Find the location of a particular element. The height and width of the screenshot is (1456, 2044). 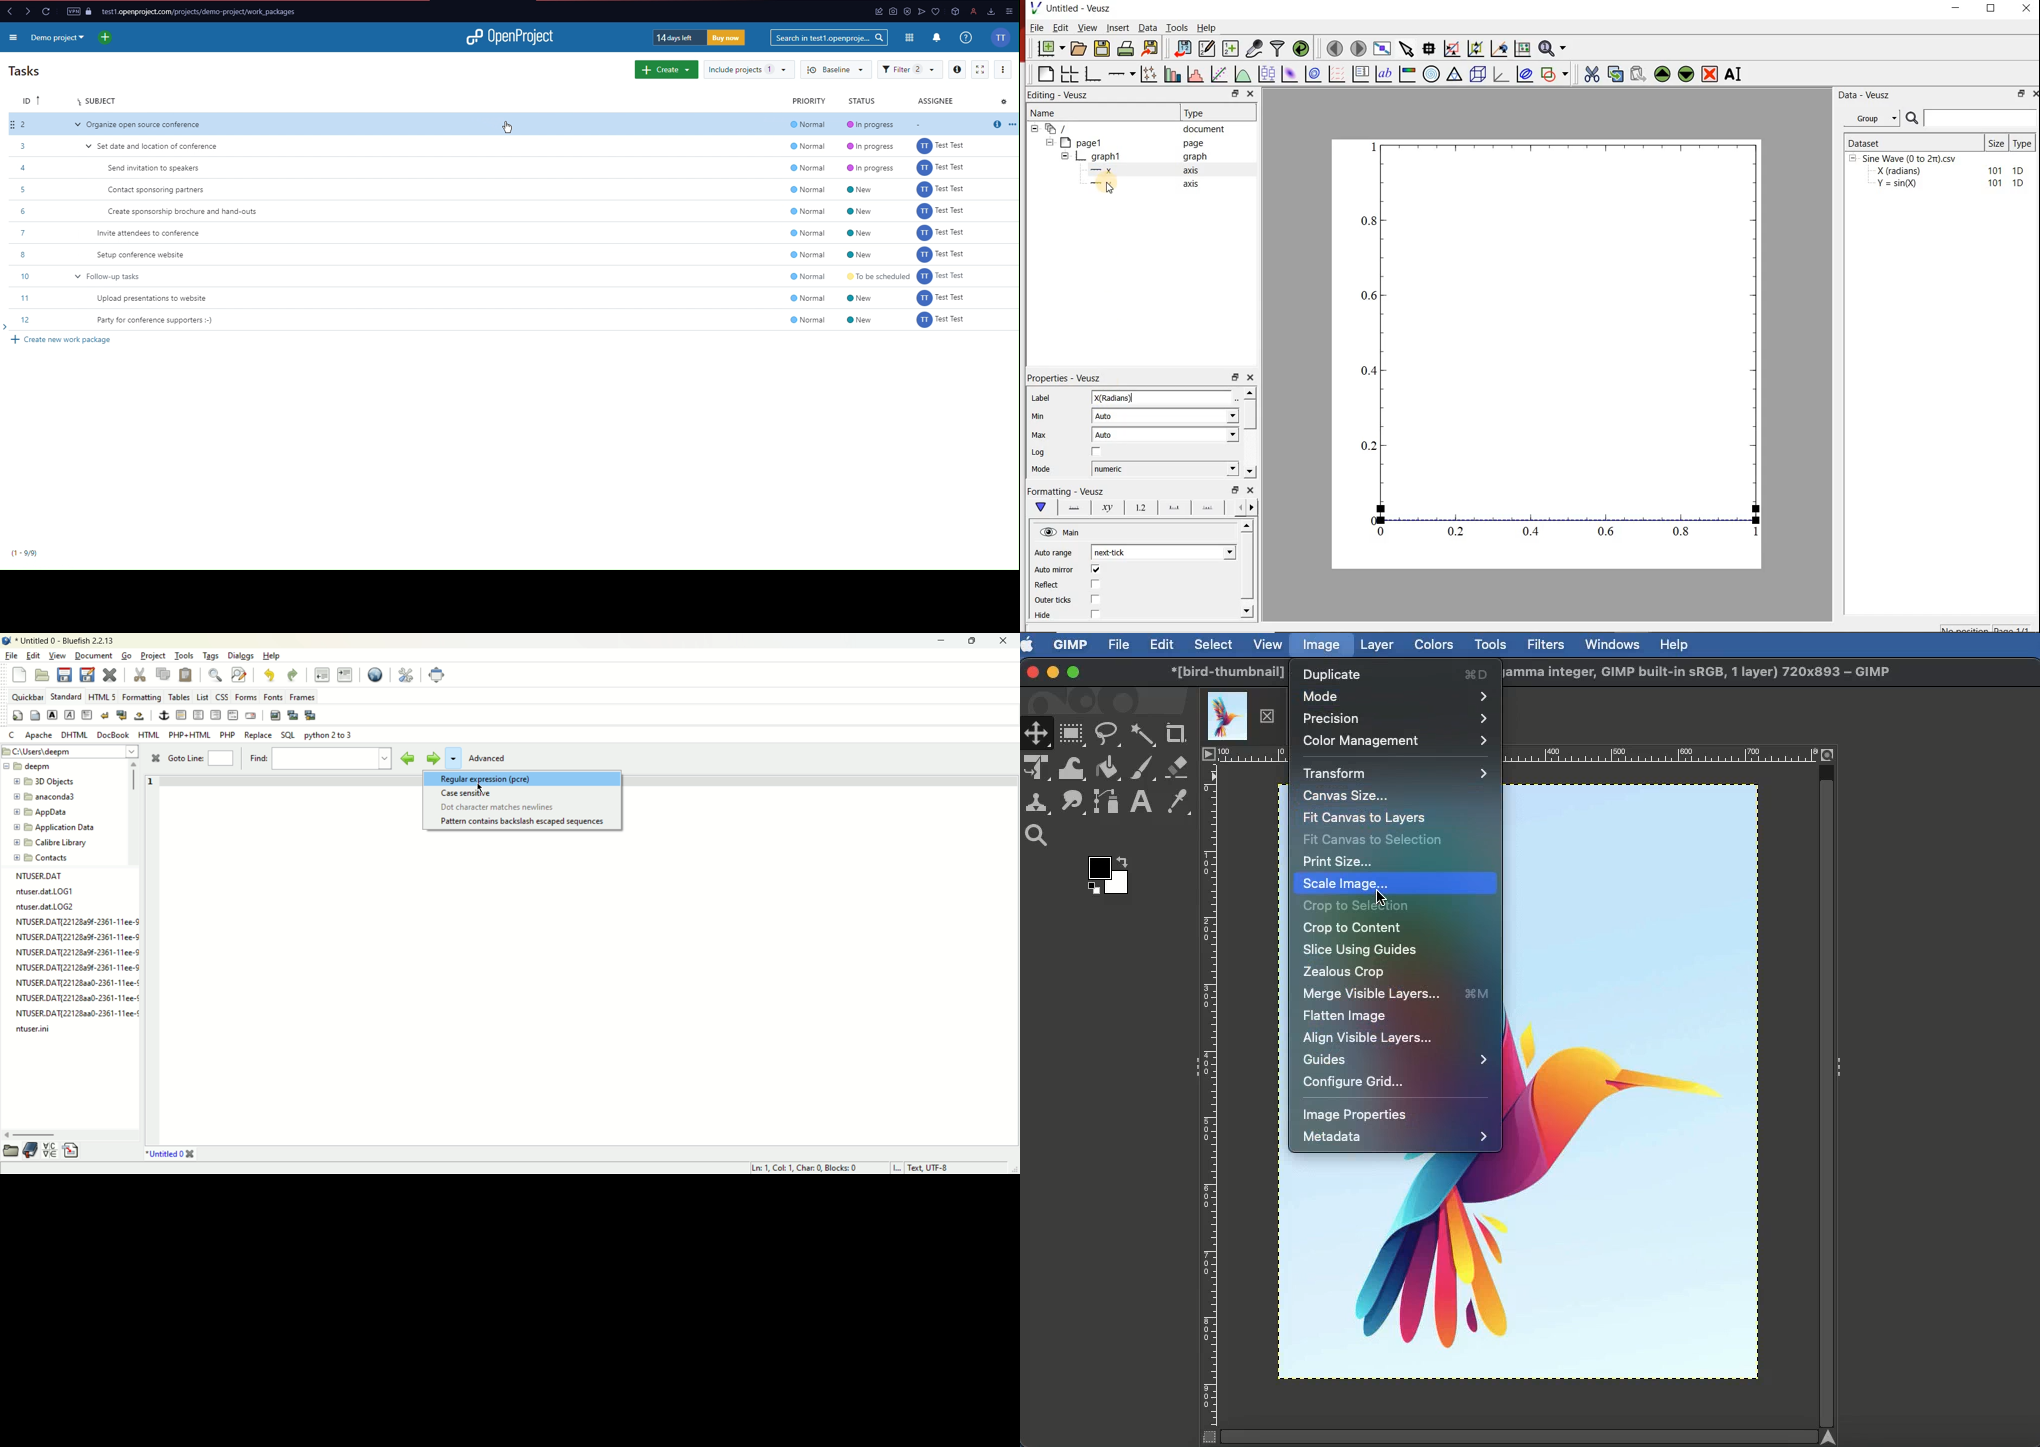

Collapse is located at coordinates (1194, 1066).